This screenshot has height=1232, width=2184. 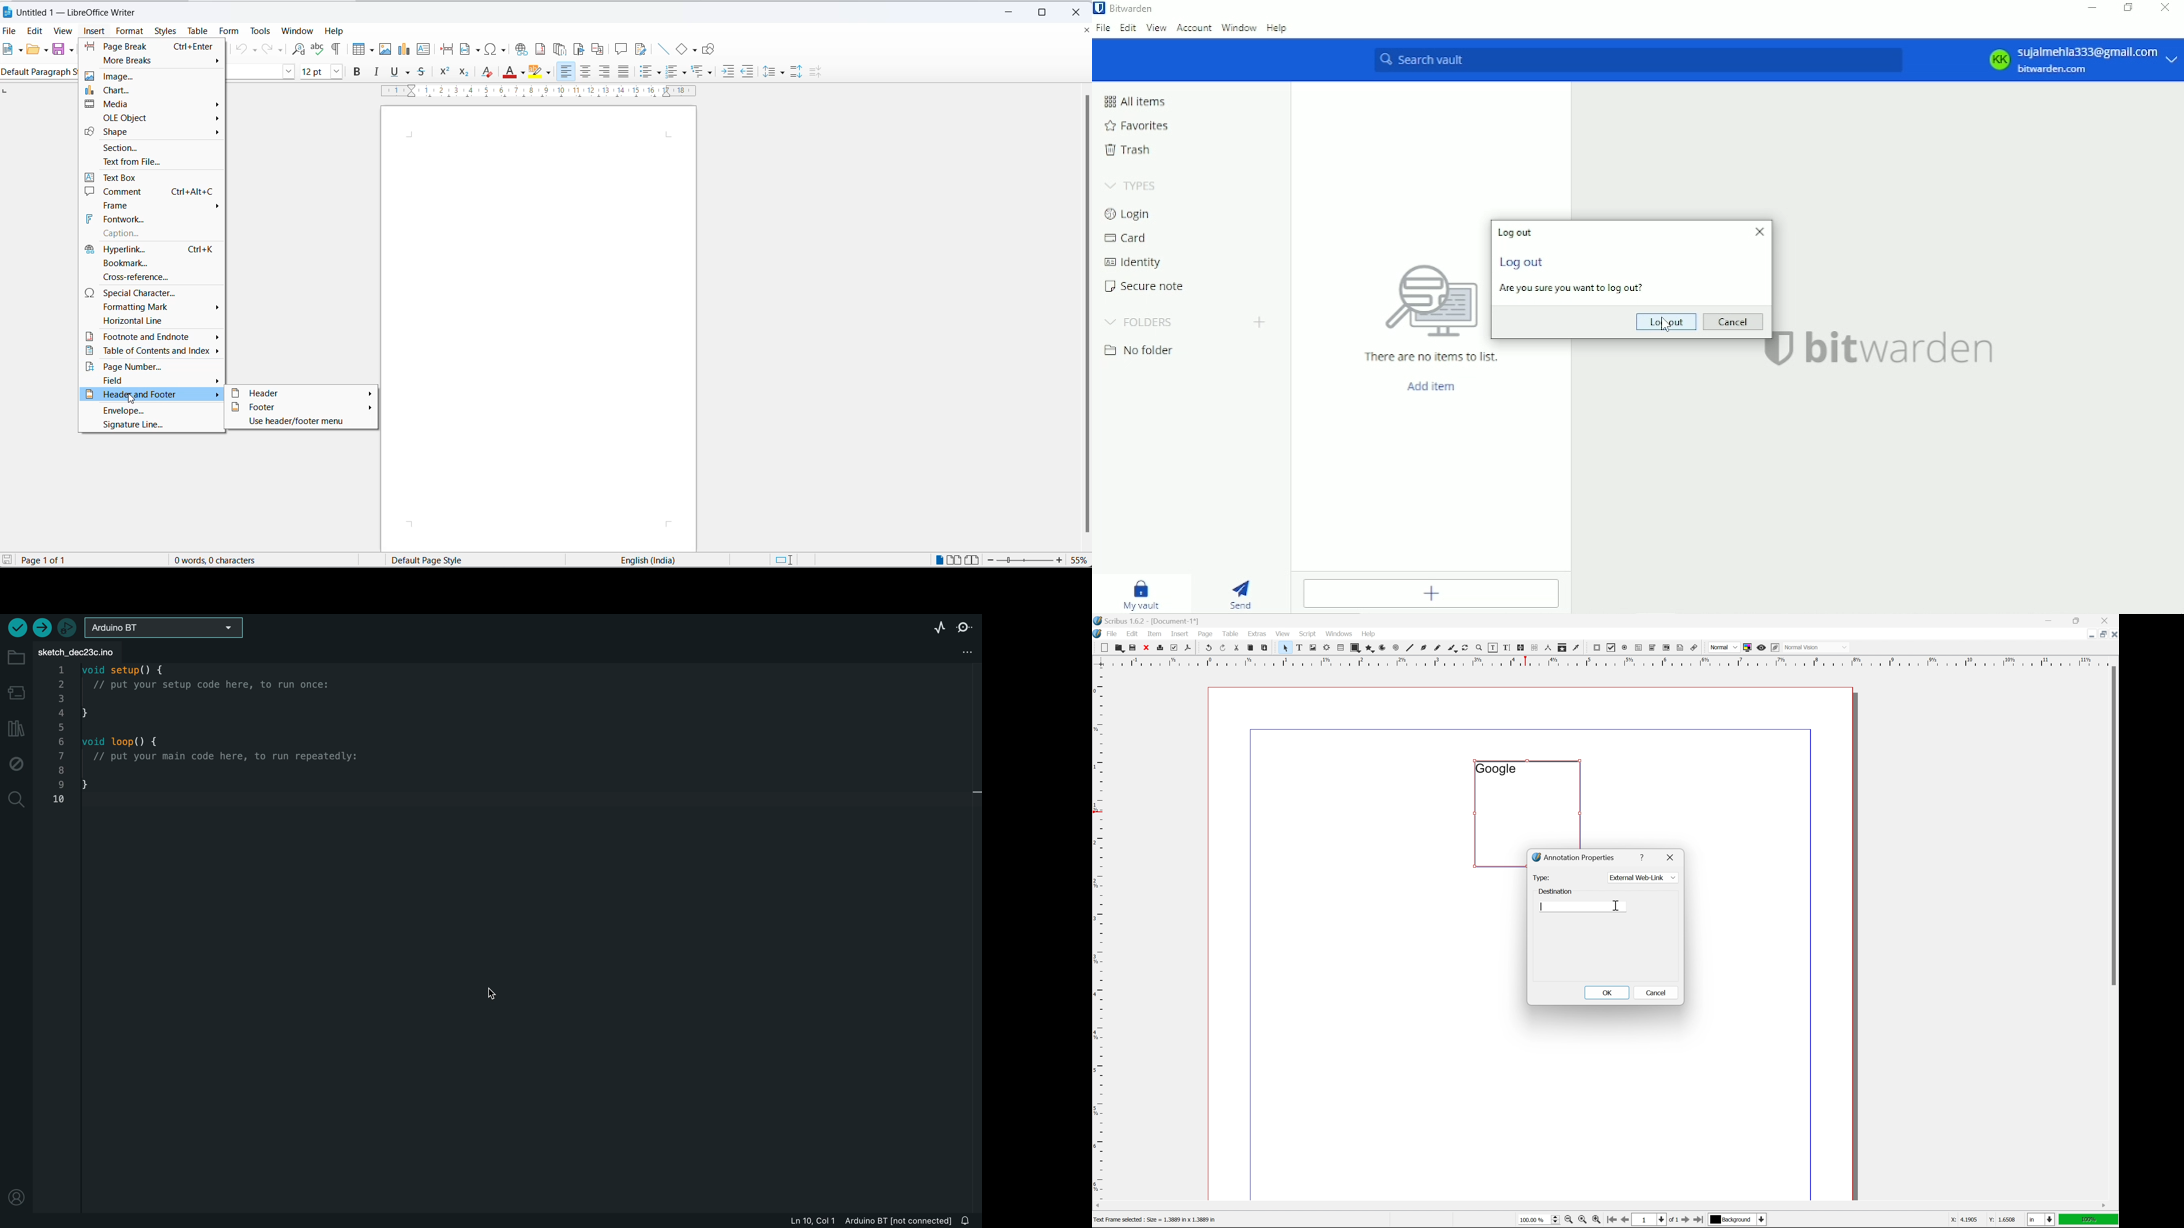 I want to click on decrease indent, so click(x=748, y=72).